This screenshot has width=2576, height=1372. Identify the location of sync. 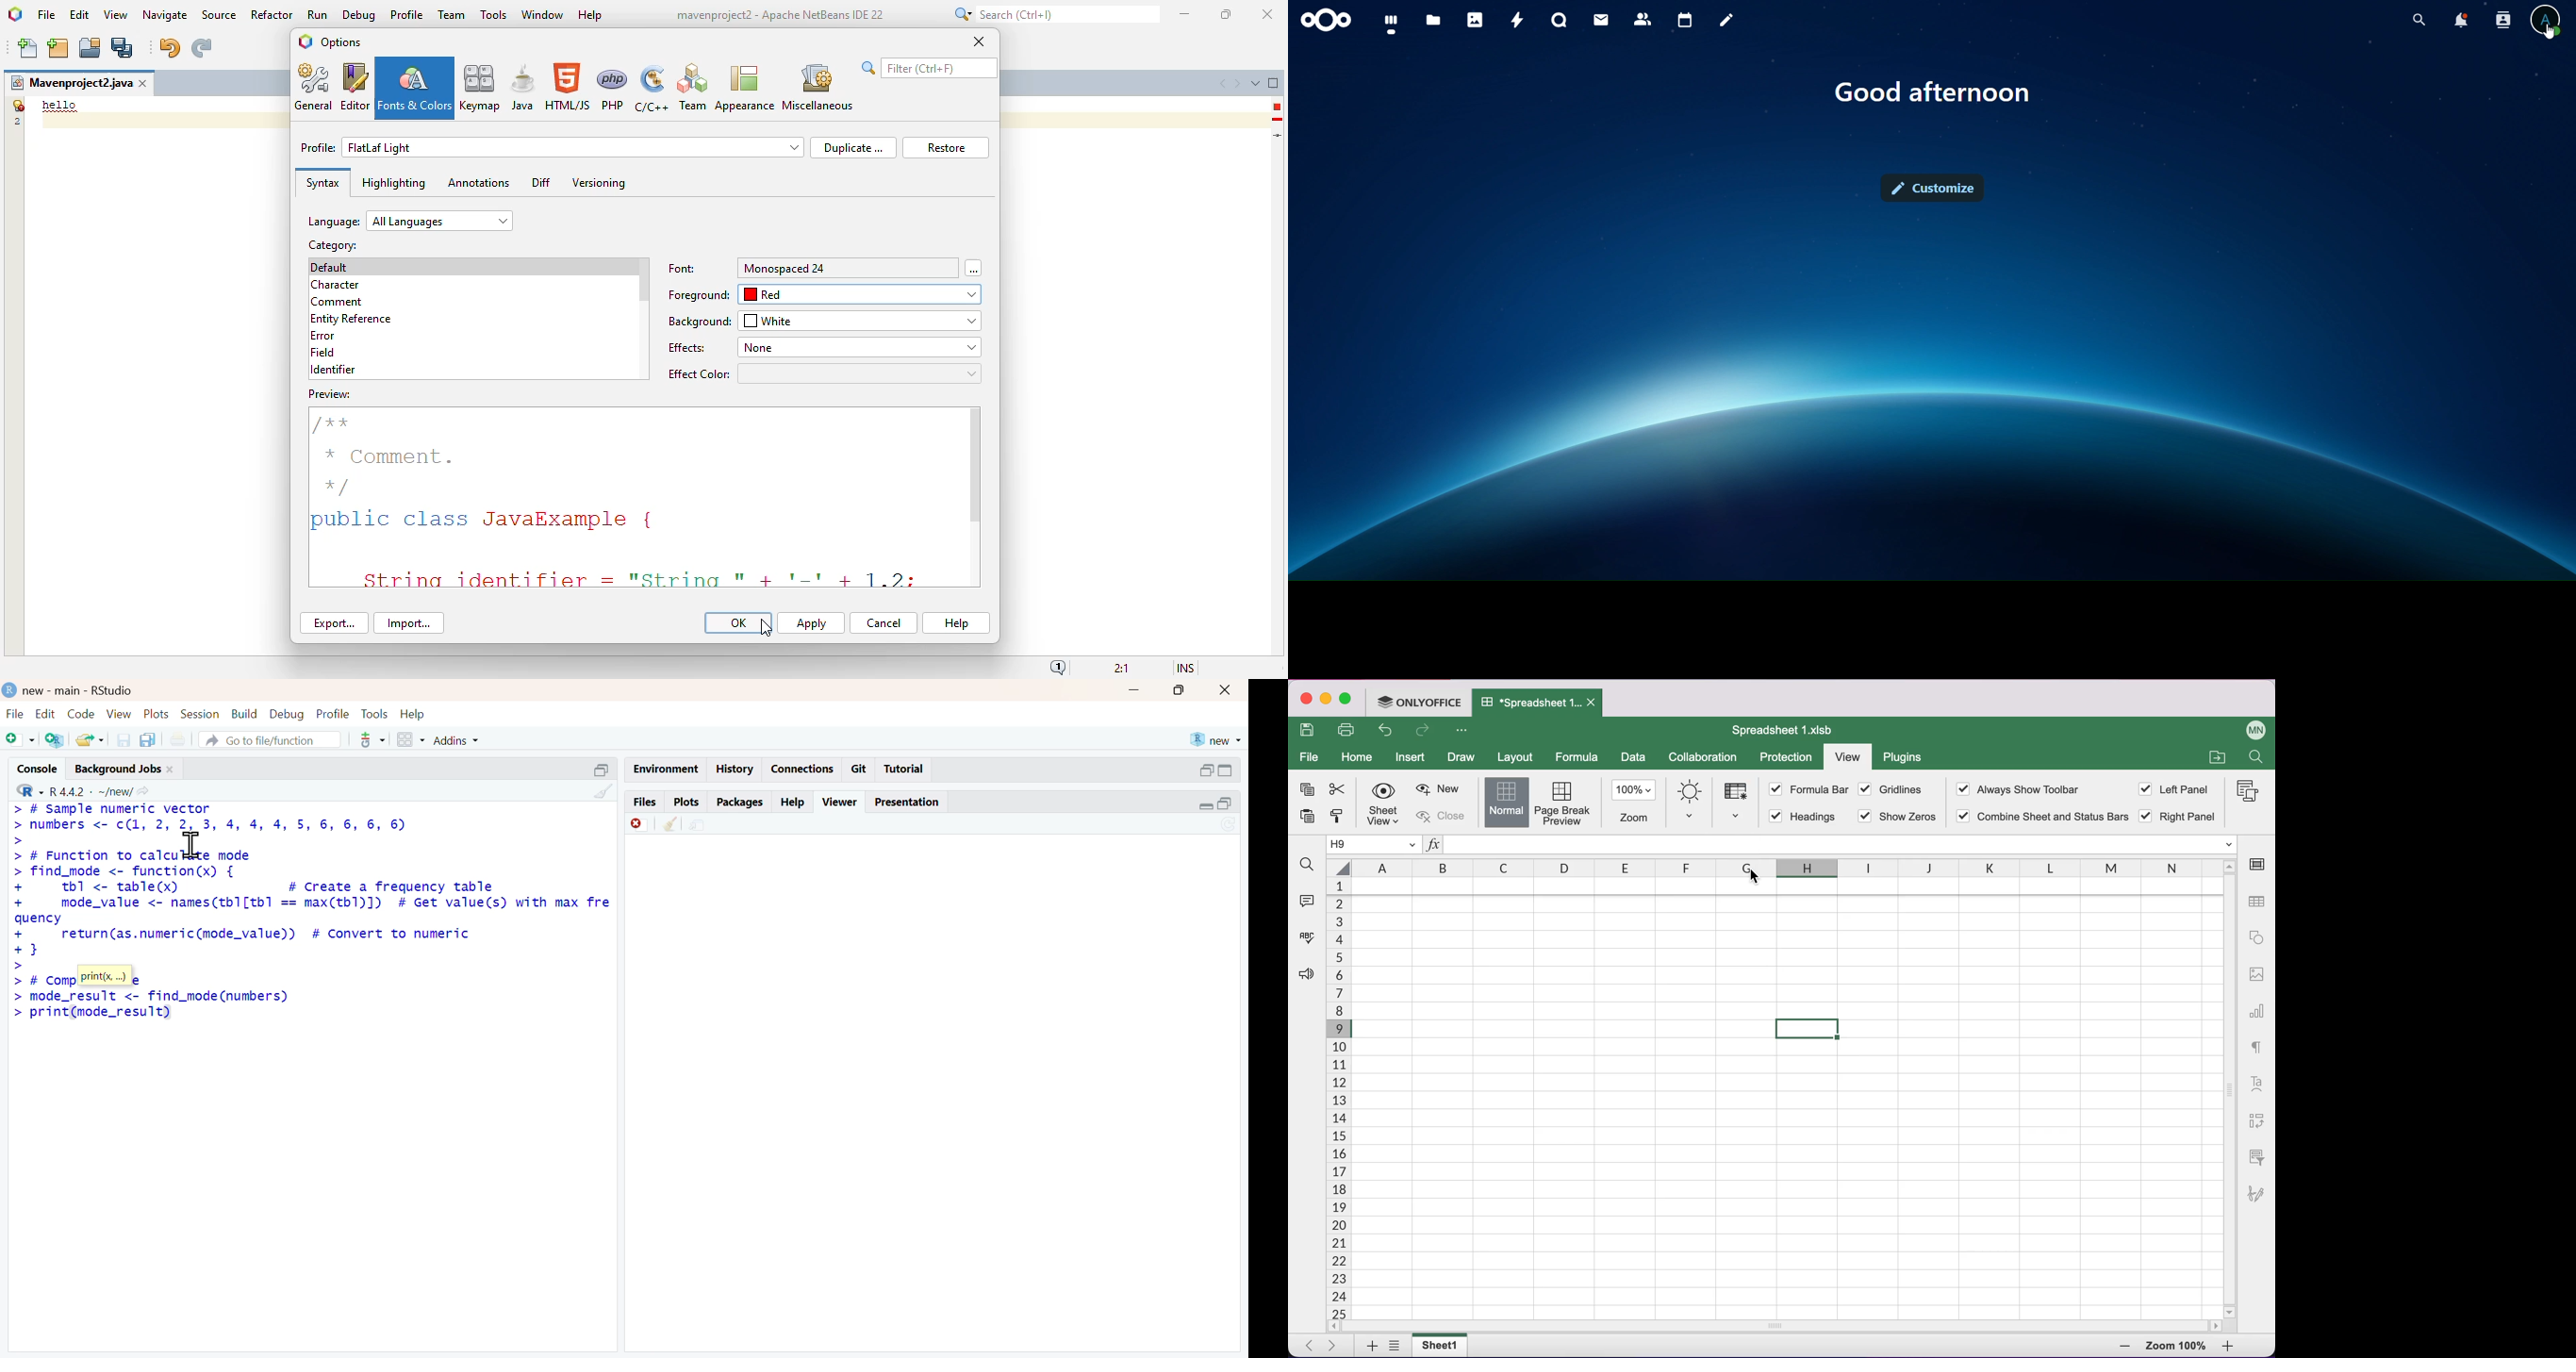
(1229, 826).